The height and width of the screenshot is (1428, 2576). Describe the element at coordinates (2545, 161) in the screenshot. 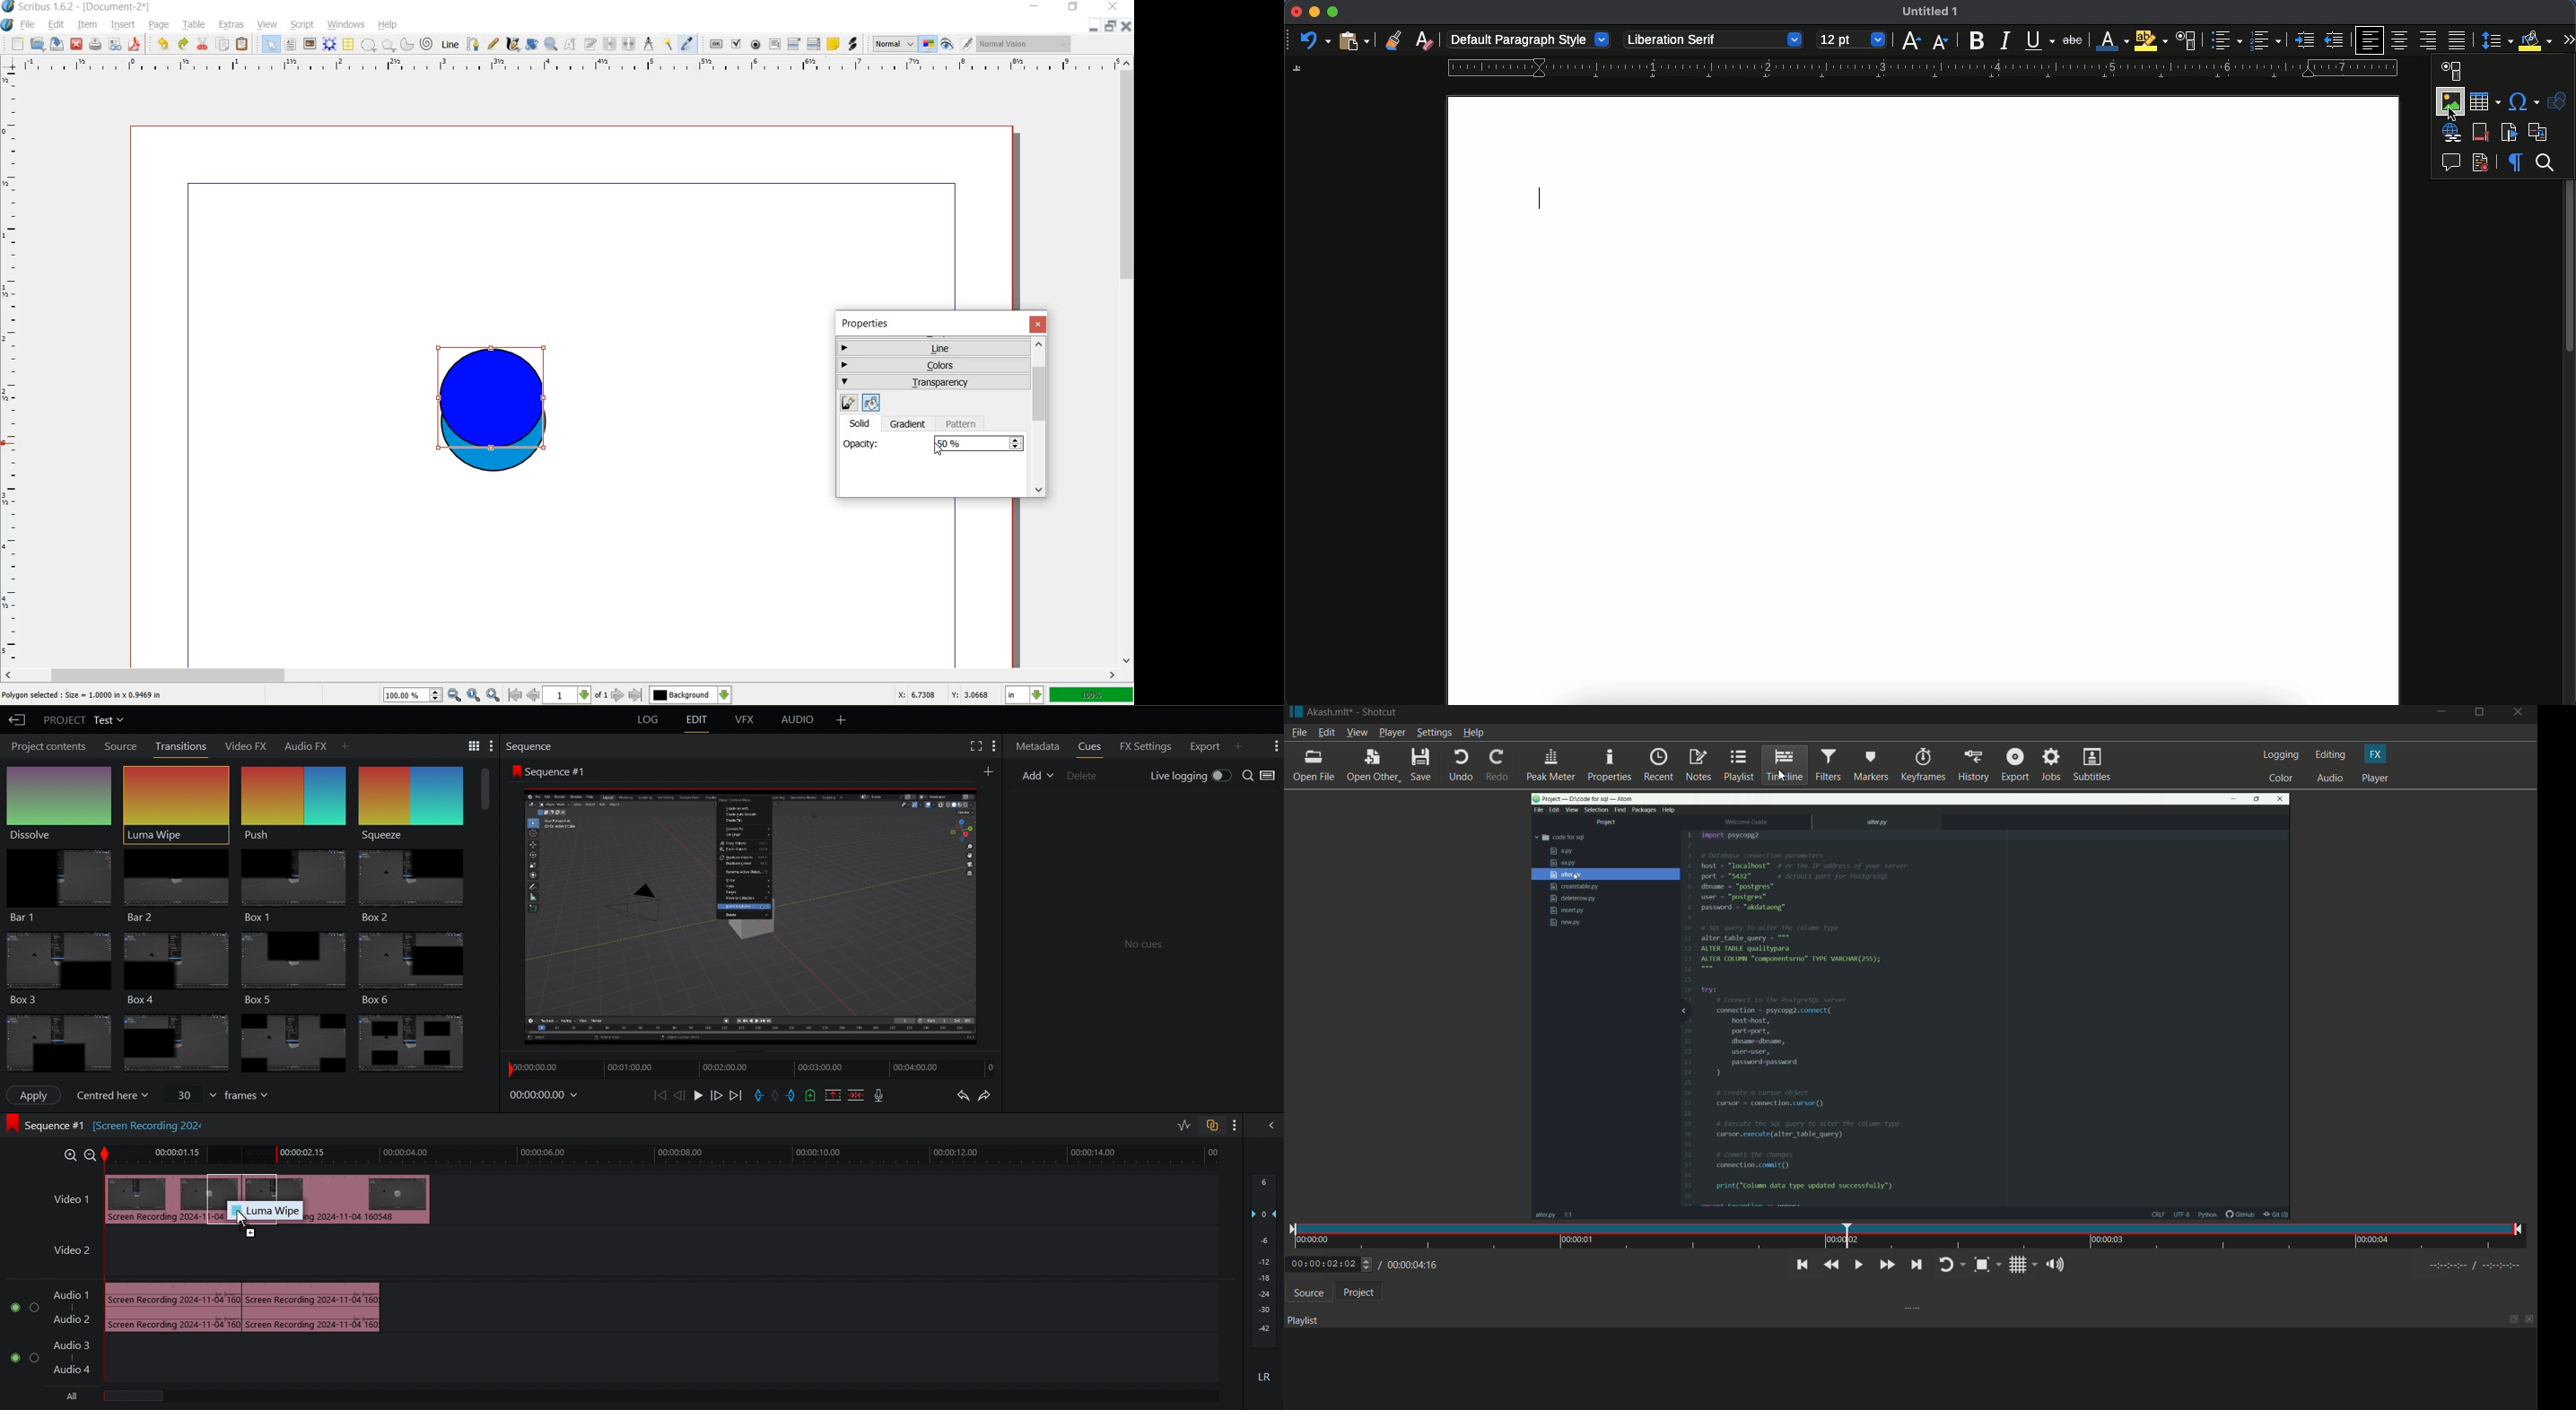

I see `search` at that location.